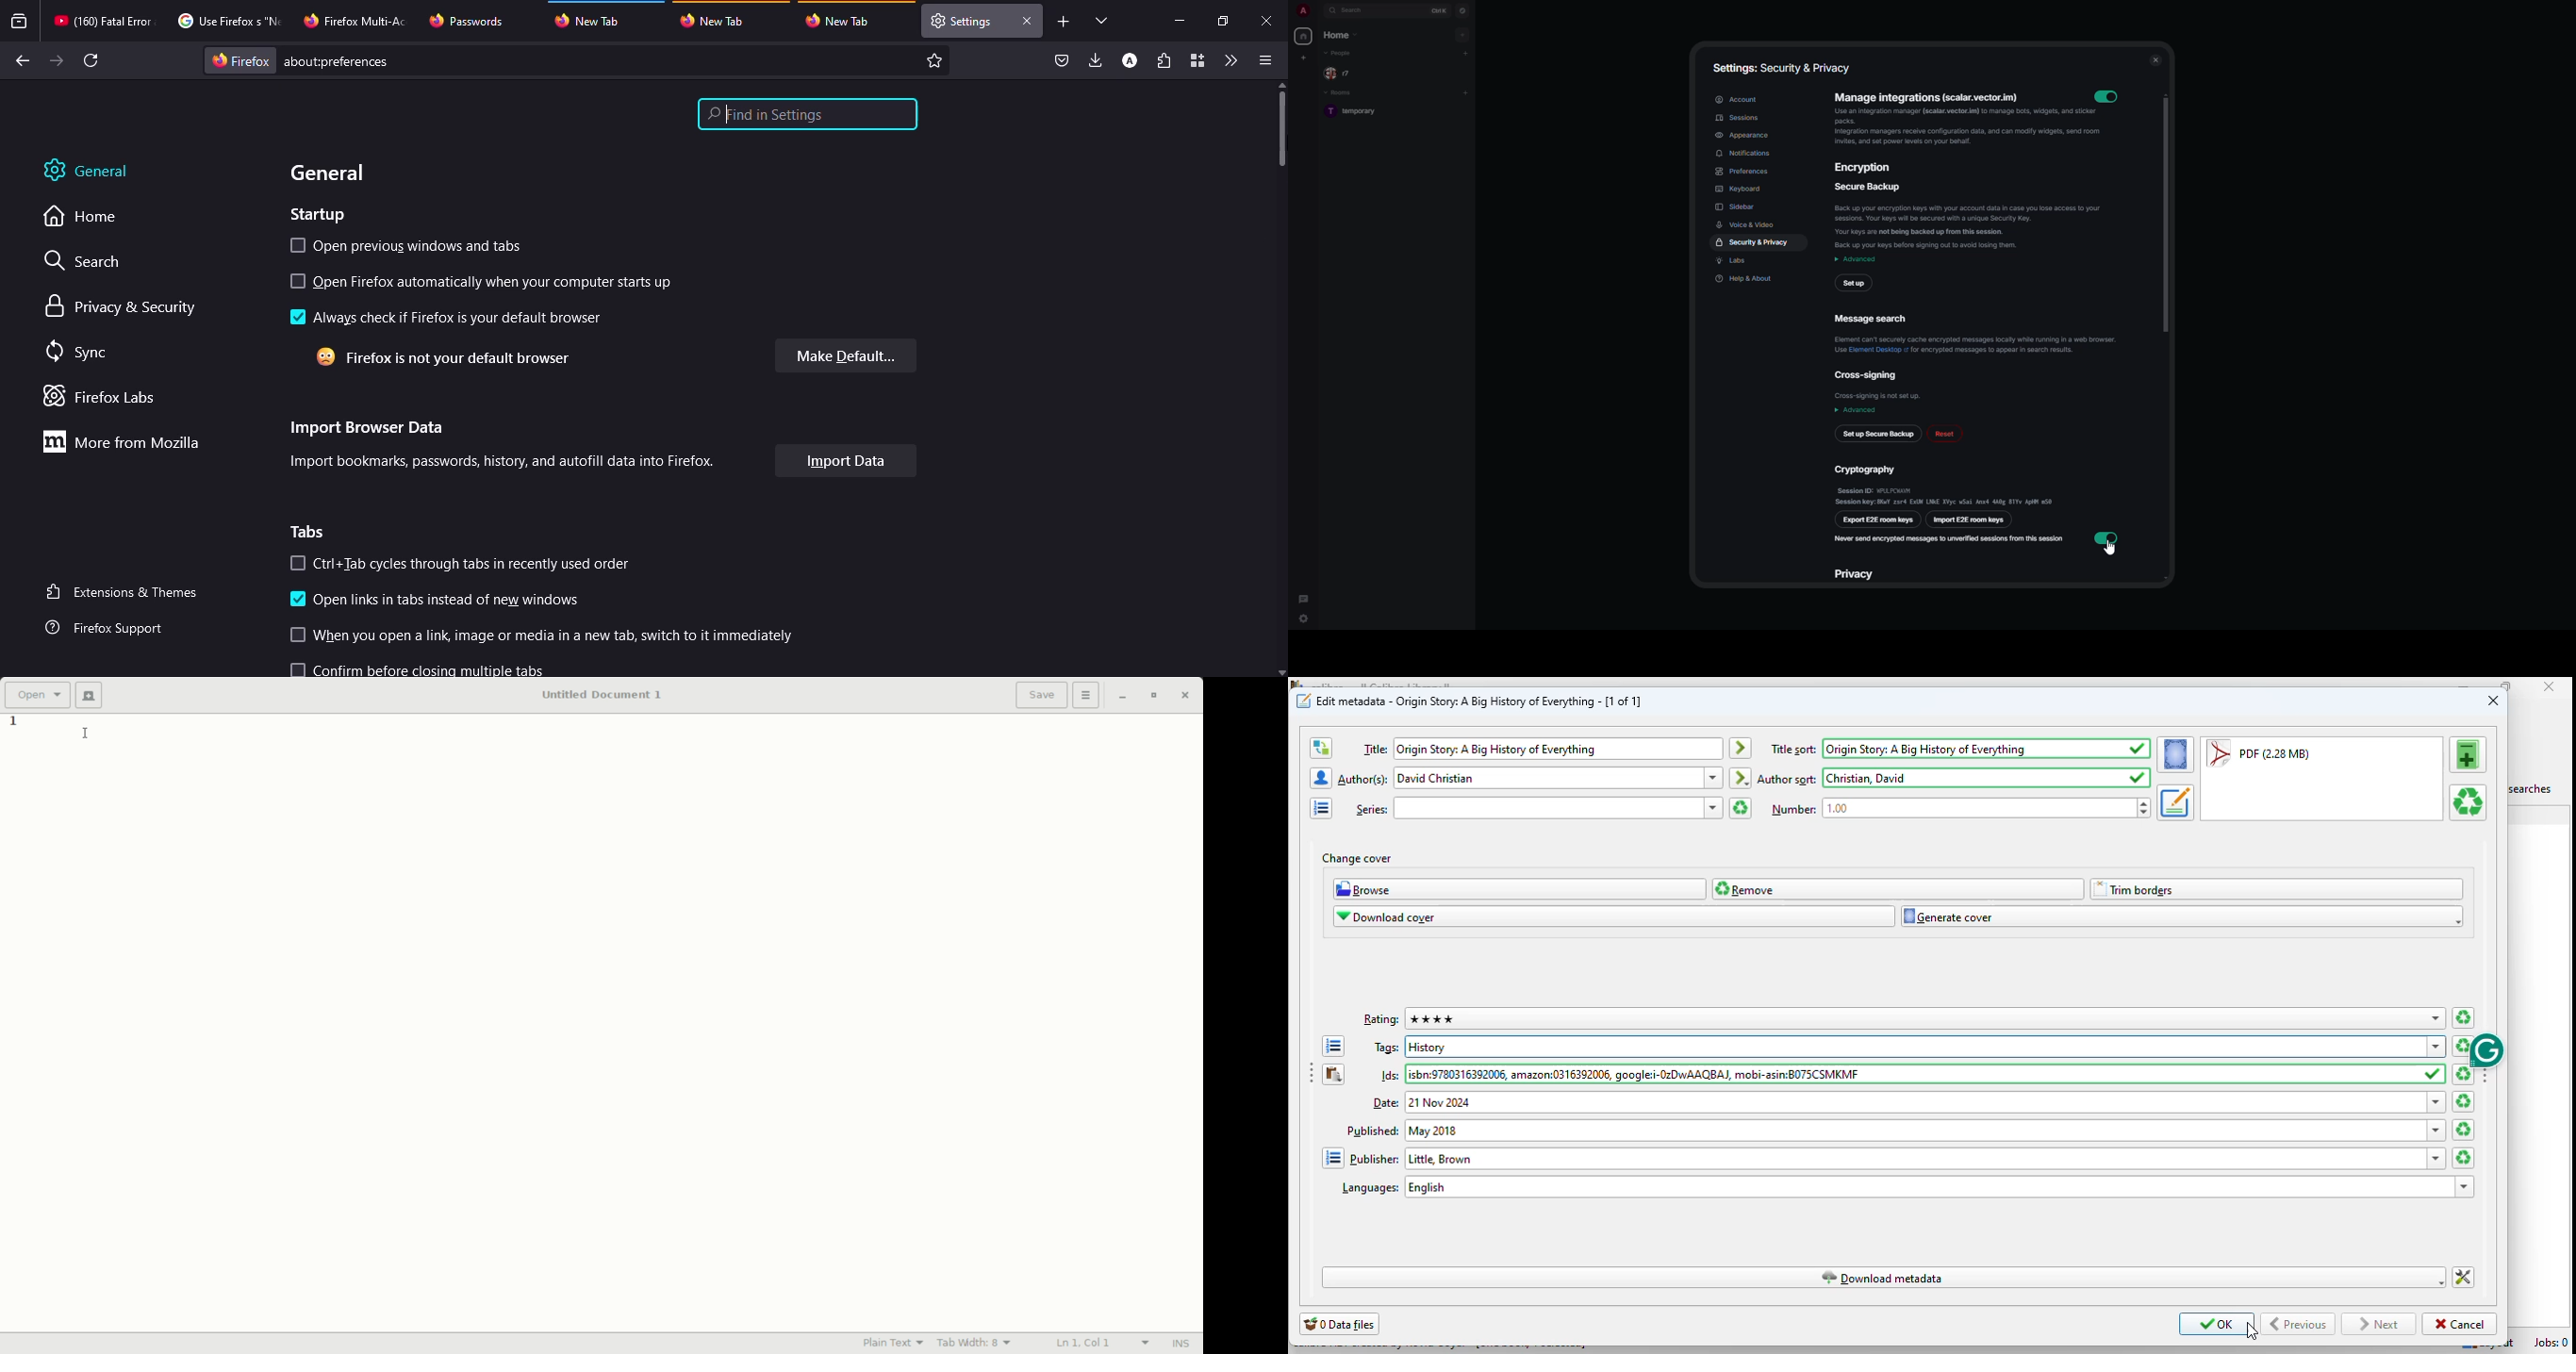 The image size is (2576, 1372). What do you see at coordinates (1303, 596) in the screenshot?
I see `threads` at bounding box center [1303, 596].